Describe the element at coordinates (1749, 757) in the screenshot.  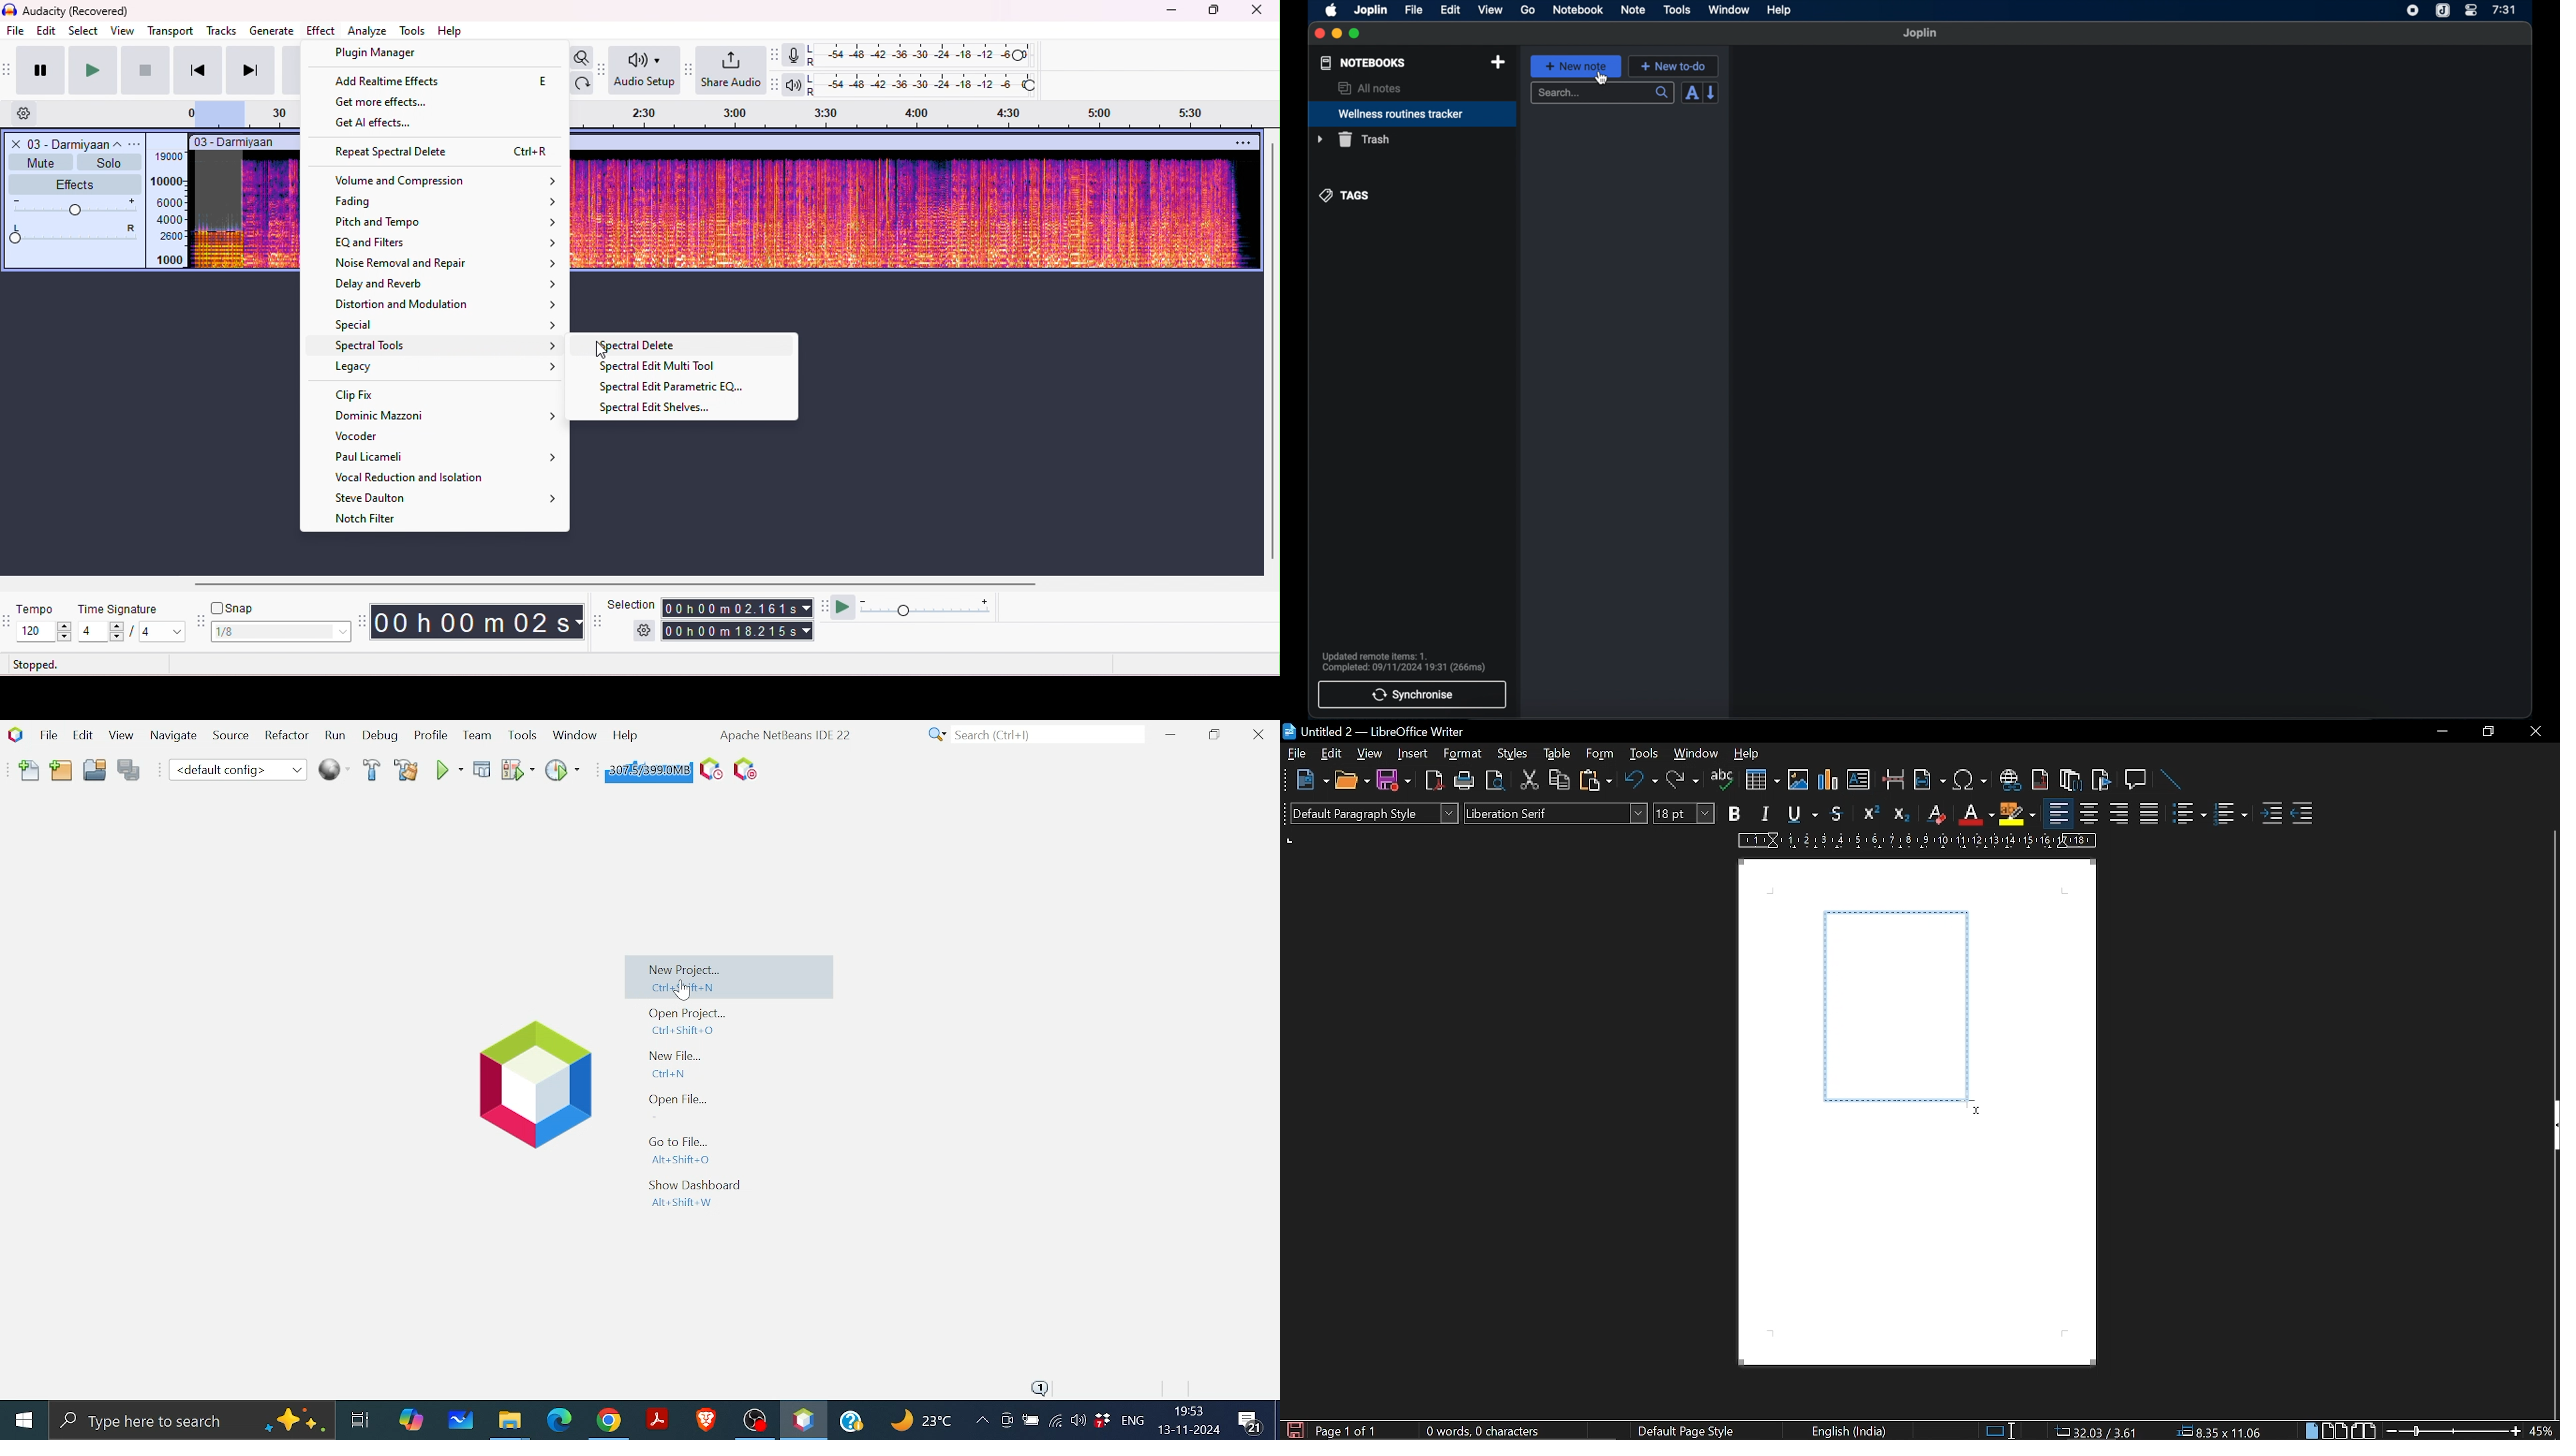
I see `help` at that location.